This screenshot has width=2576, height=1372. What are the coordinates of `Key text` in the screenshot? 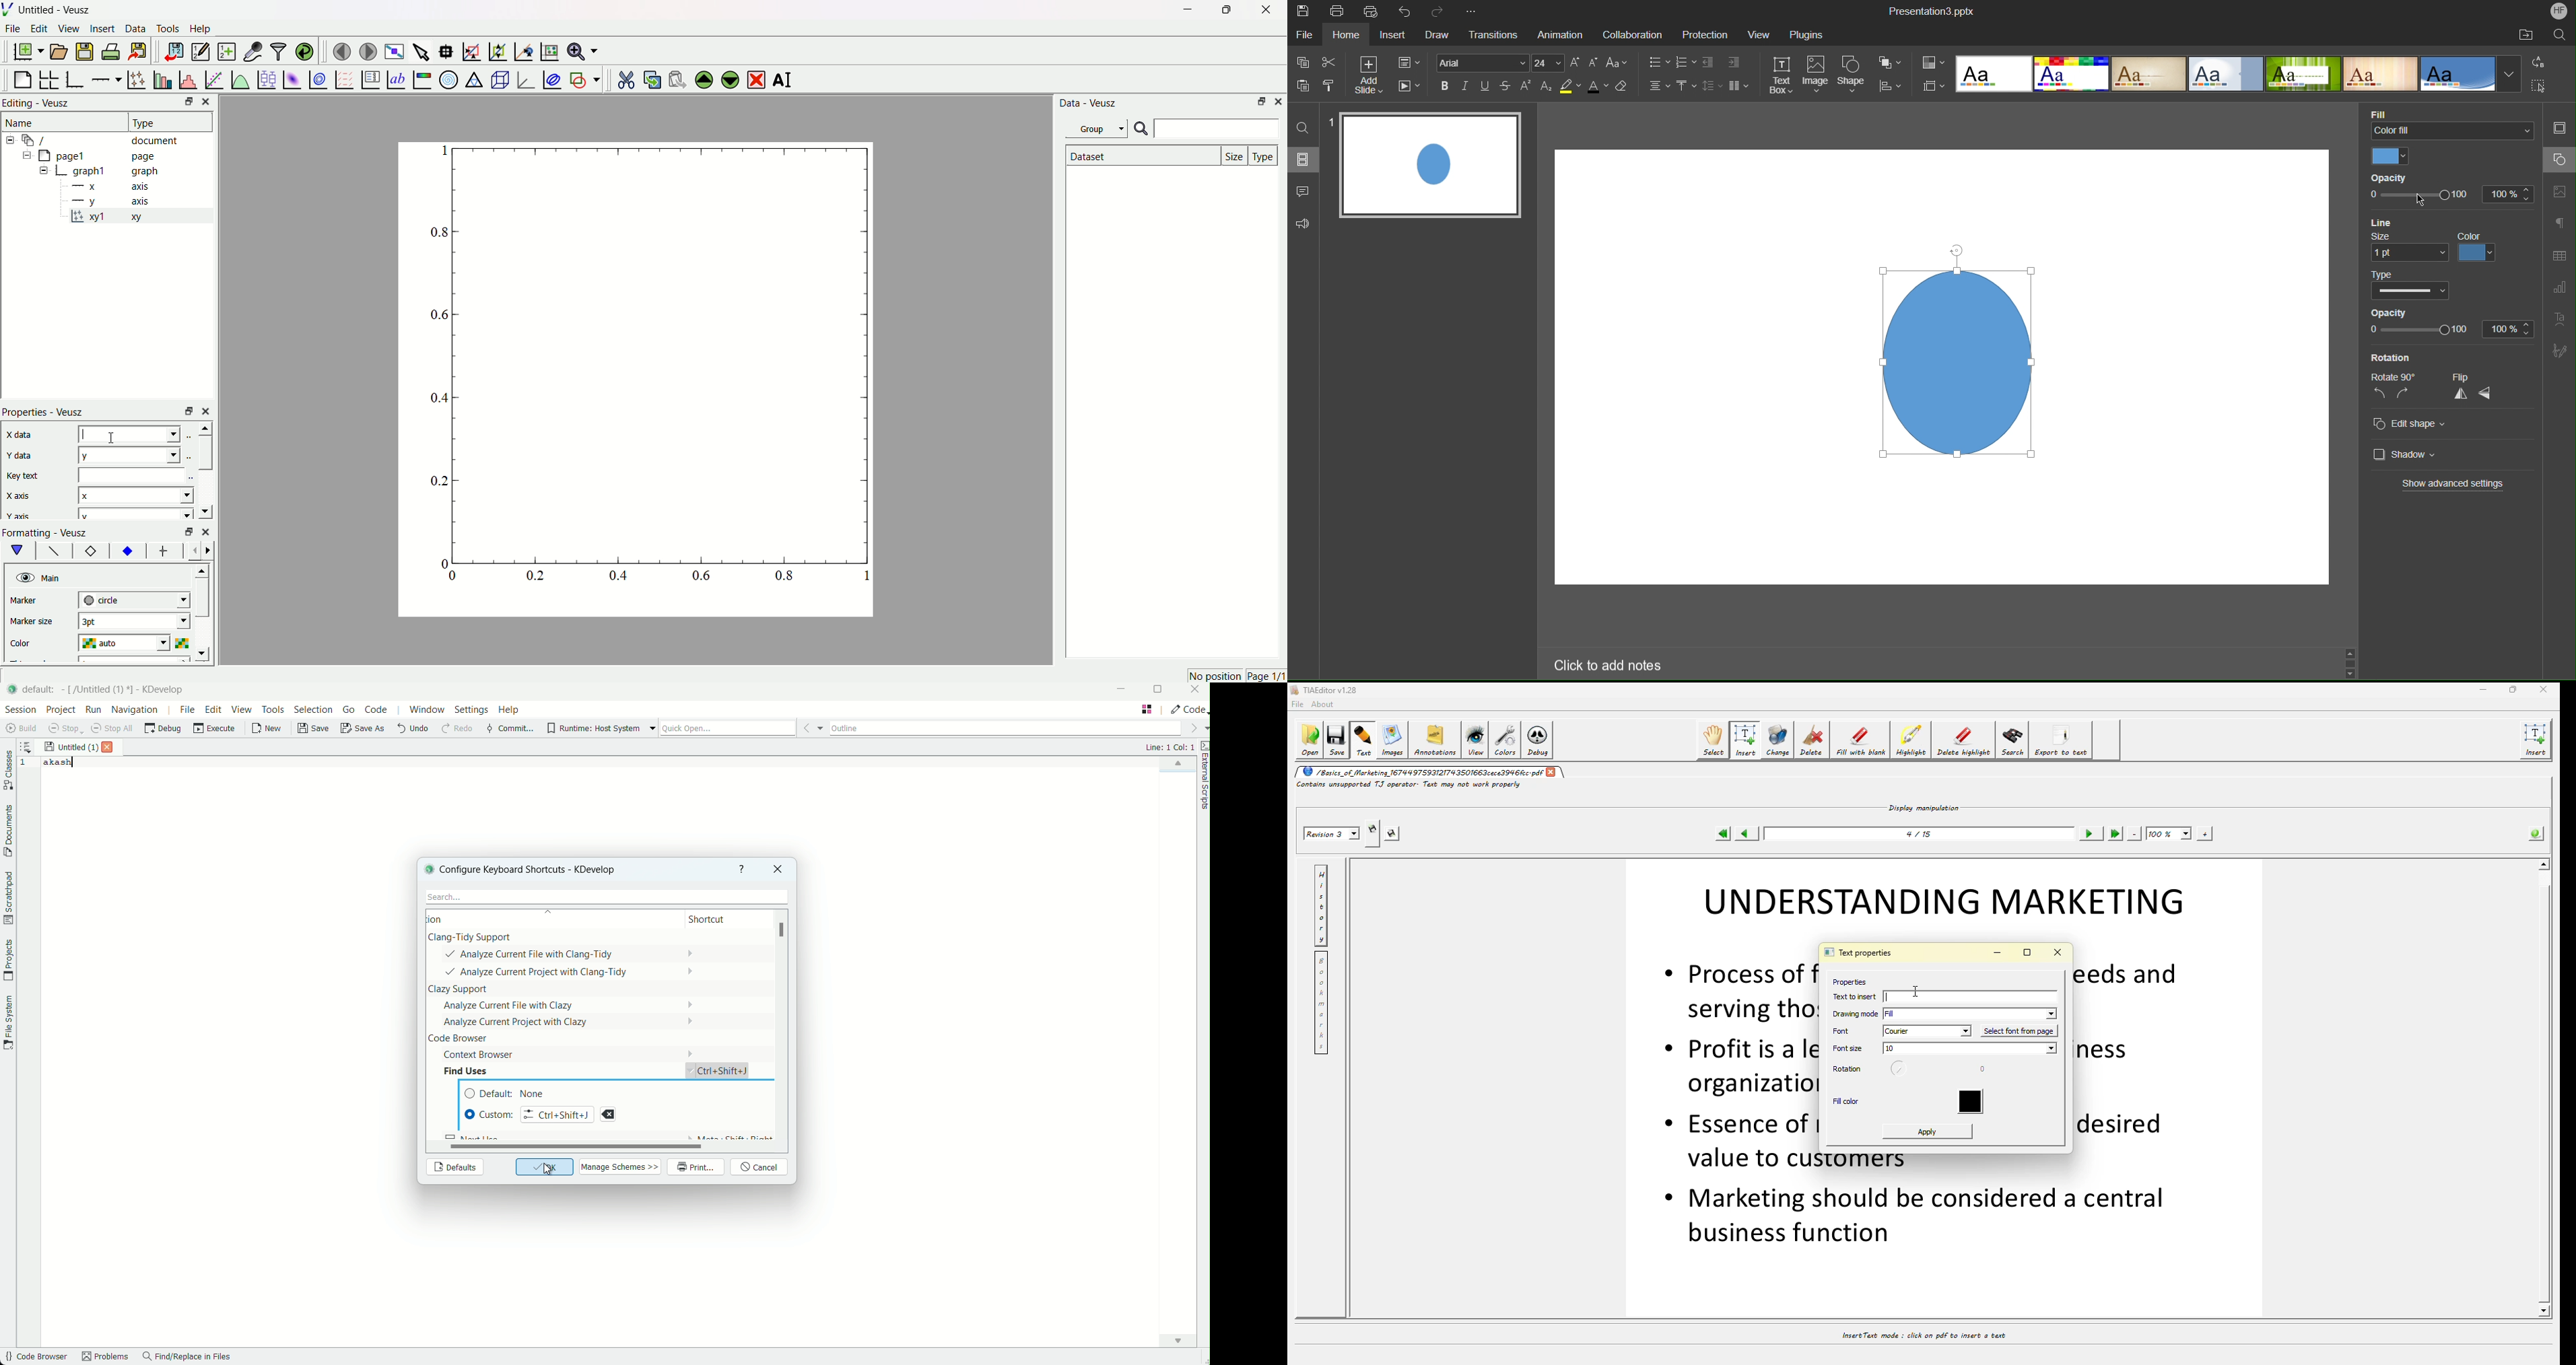 It's located at (24, 475).